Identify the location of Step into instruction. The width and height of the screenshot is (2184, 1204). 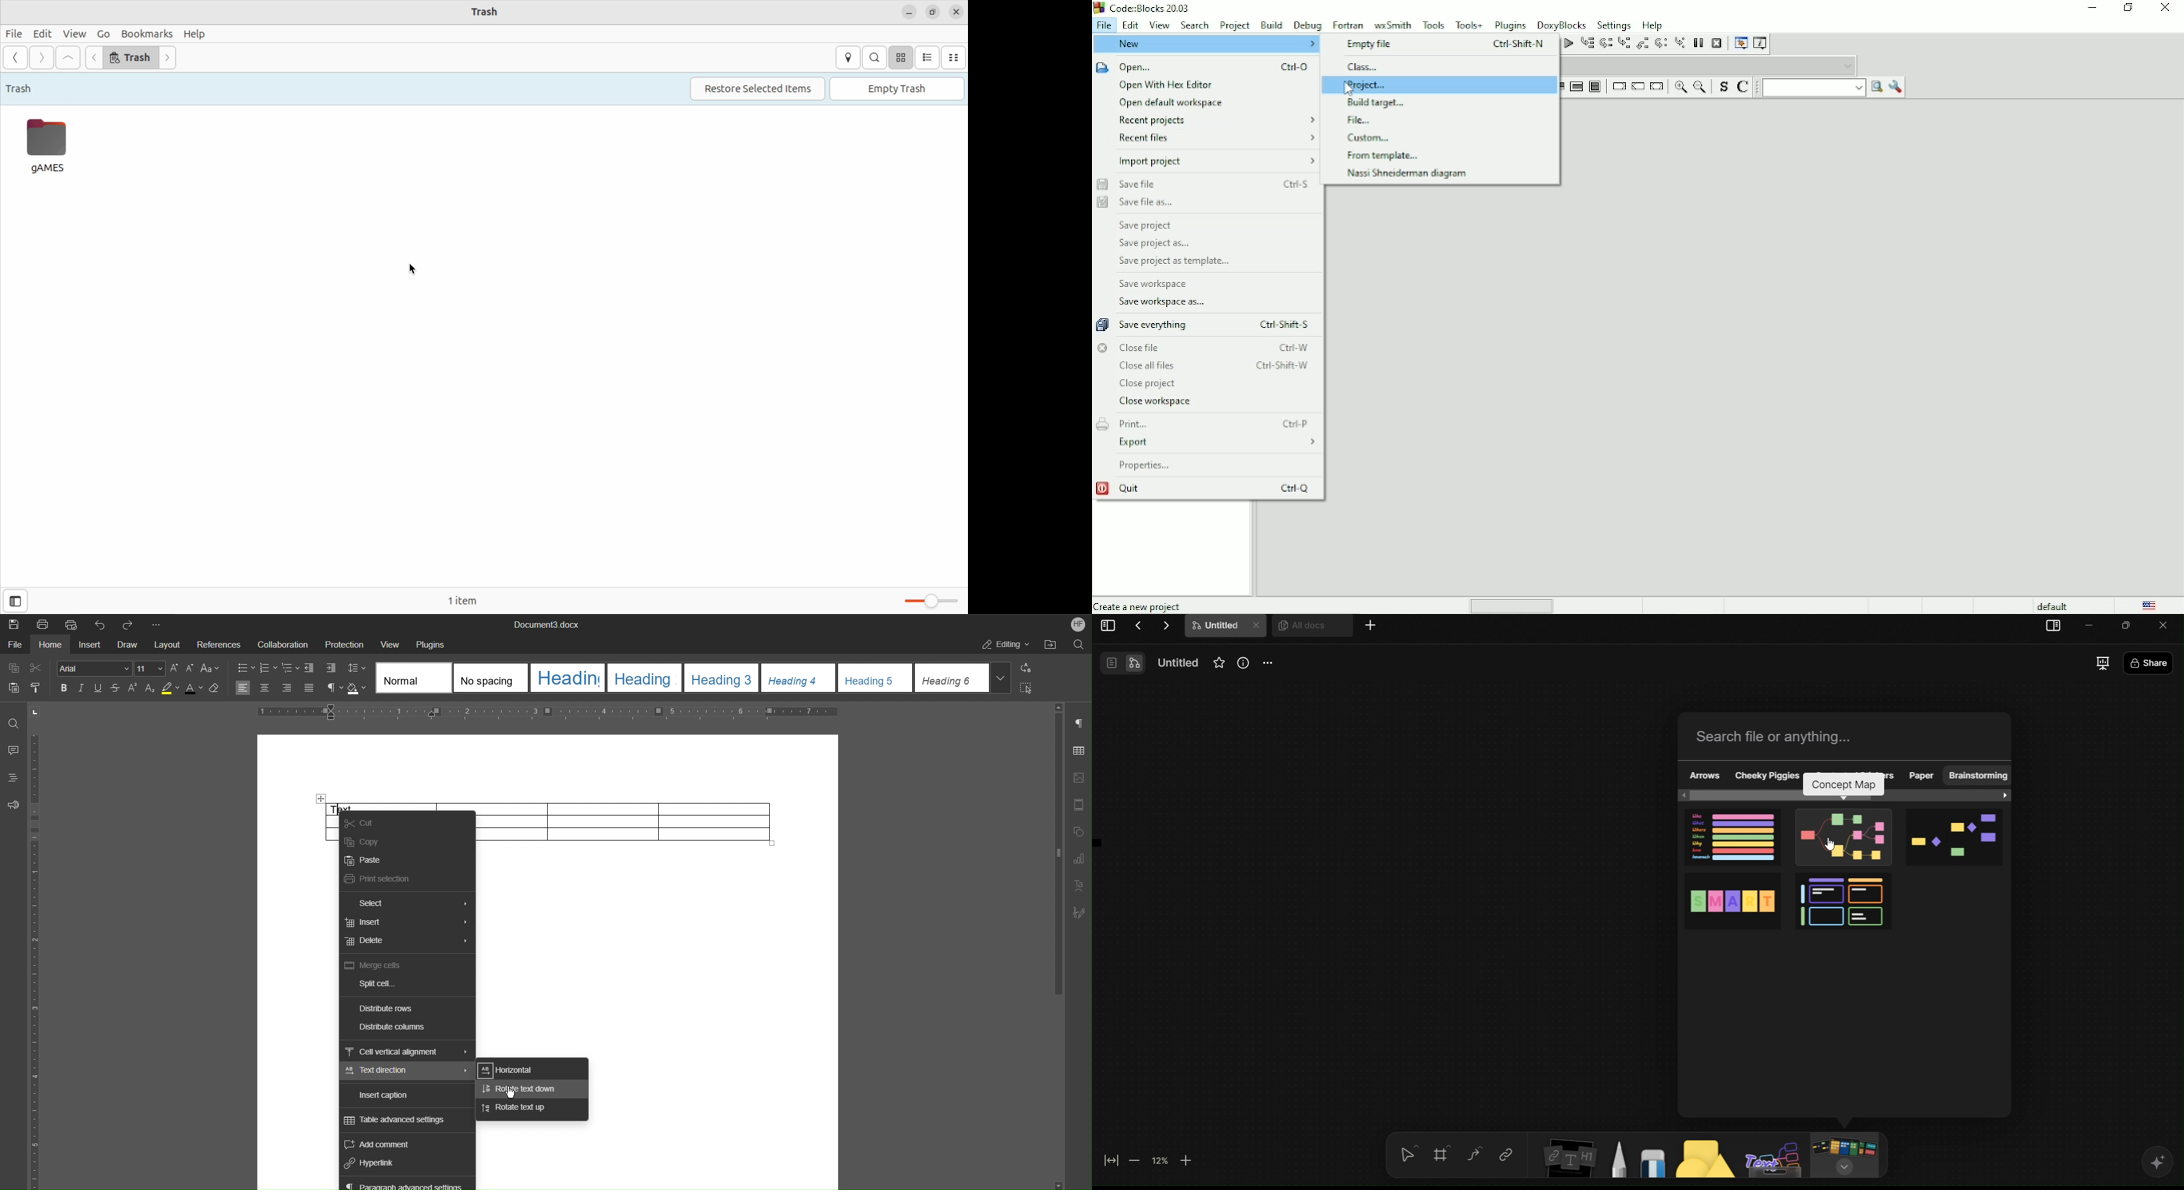
(1680, 44).